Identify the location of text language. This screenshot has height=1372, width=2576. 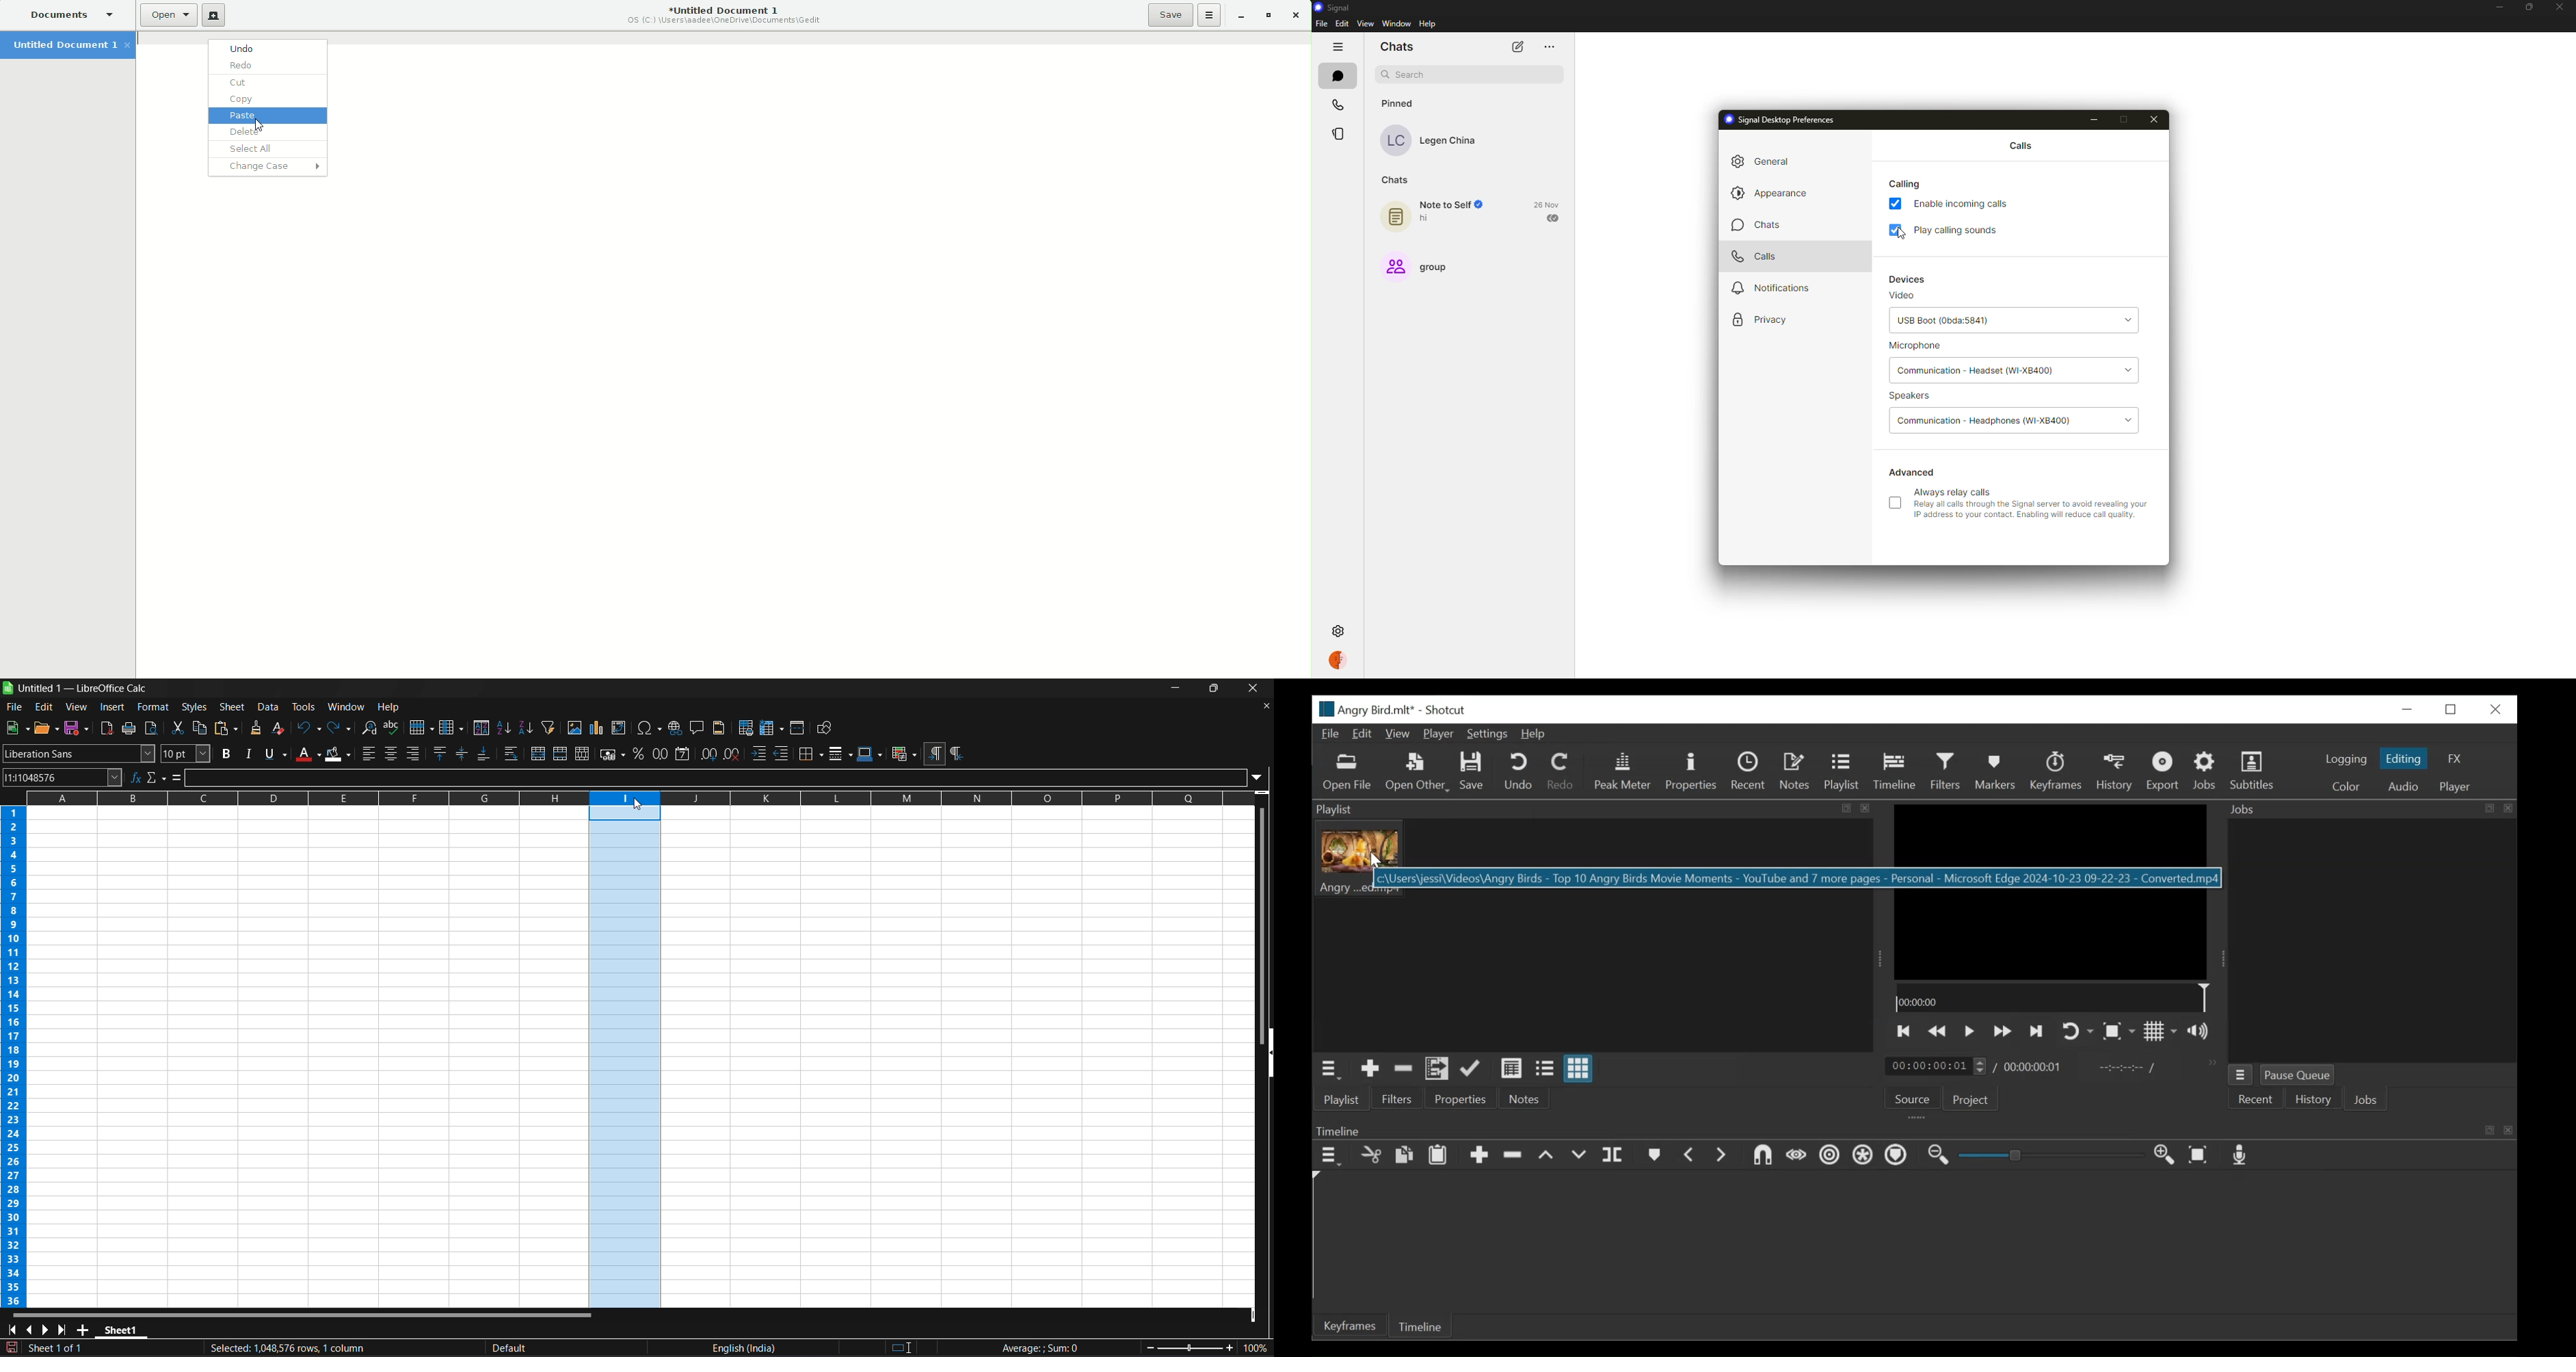
(671, 1349).